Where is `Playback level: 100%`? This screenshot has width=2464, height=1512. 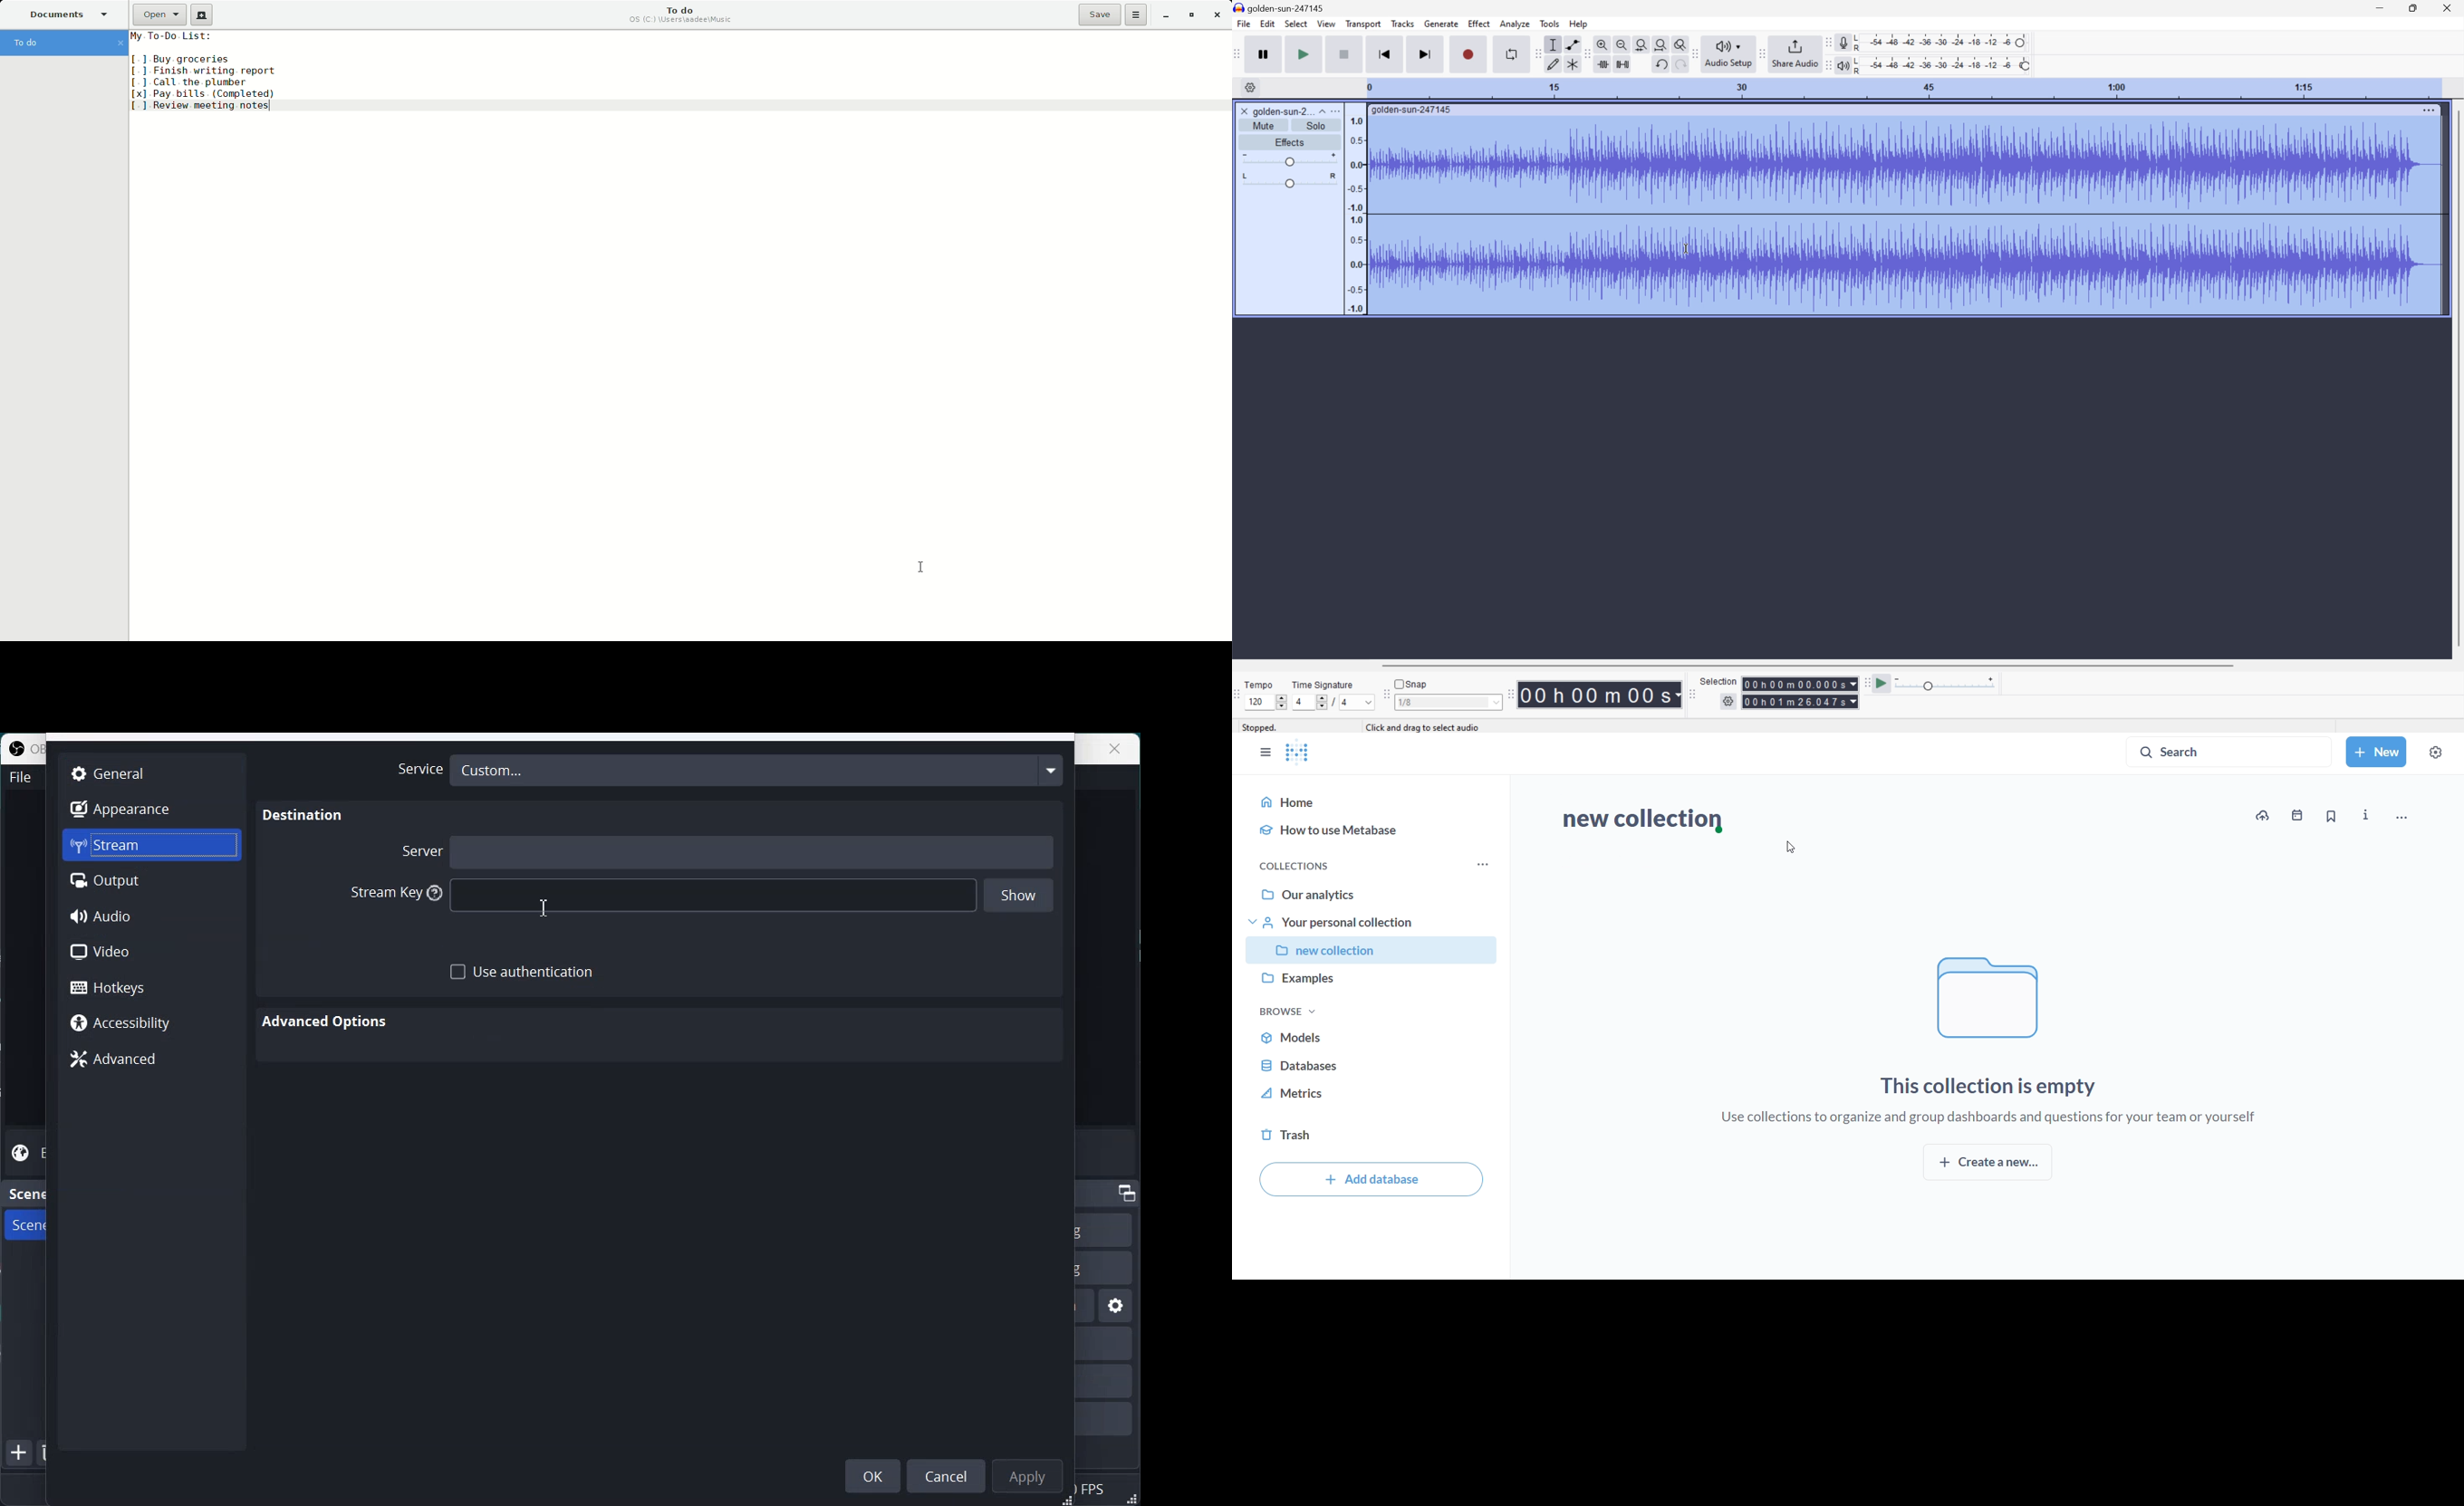
Playback level: 100% is located at coordinates (1940, 65).